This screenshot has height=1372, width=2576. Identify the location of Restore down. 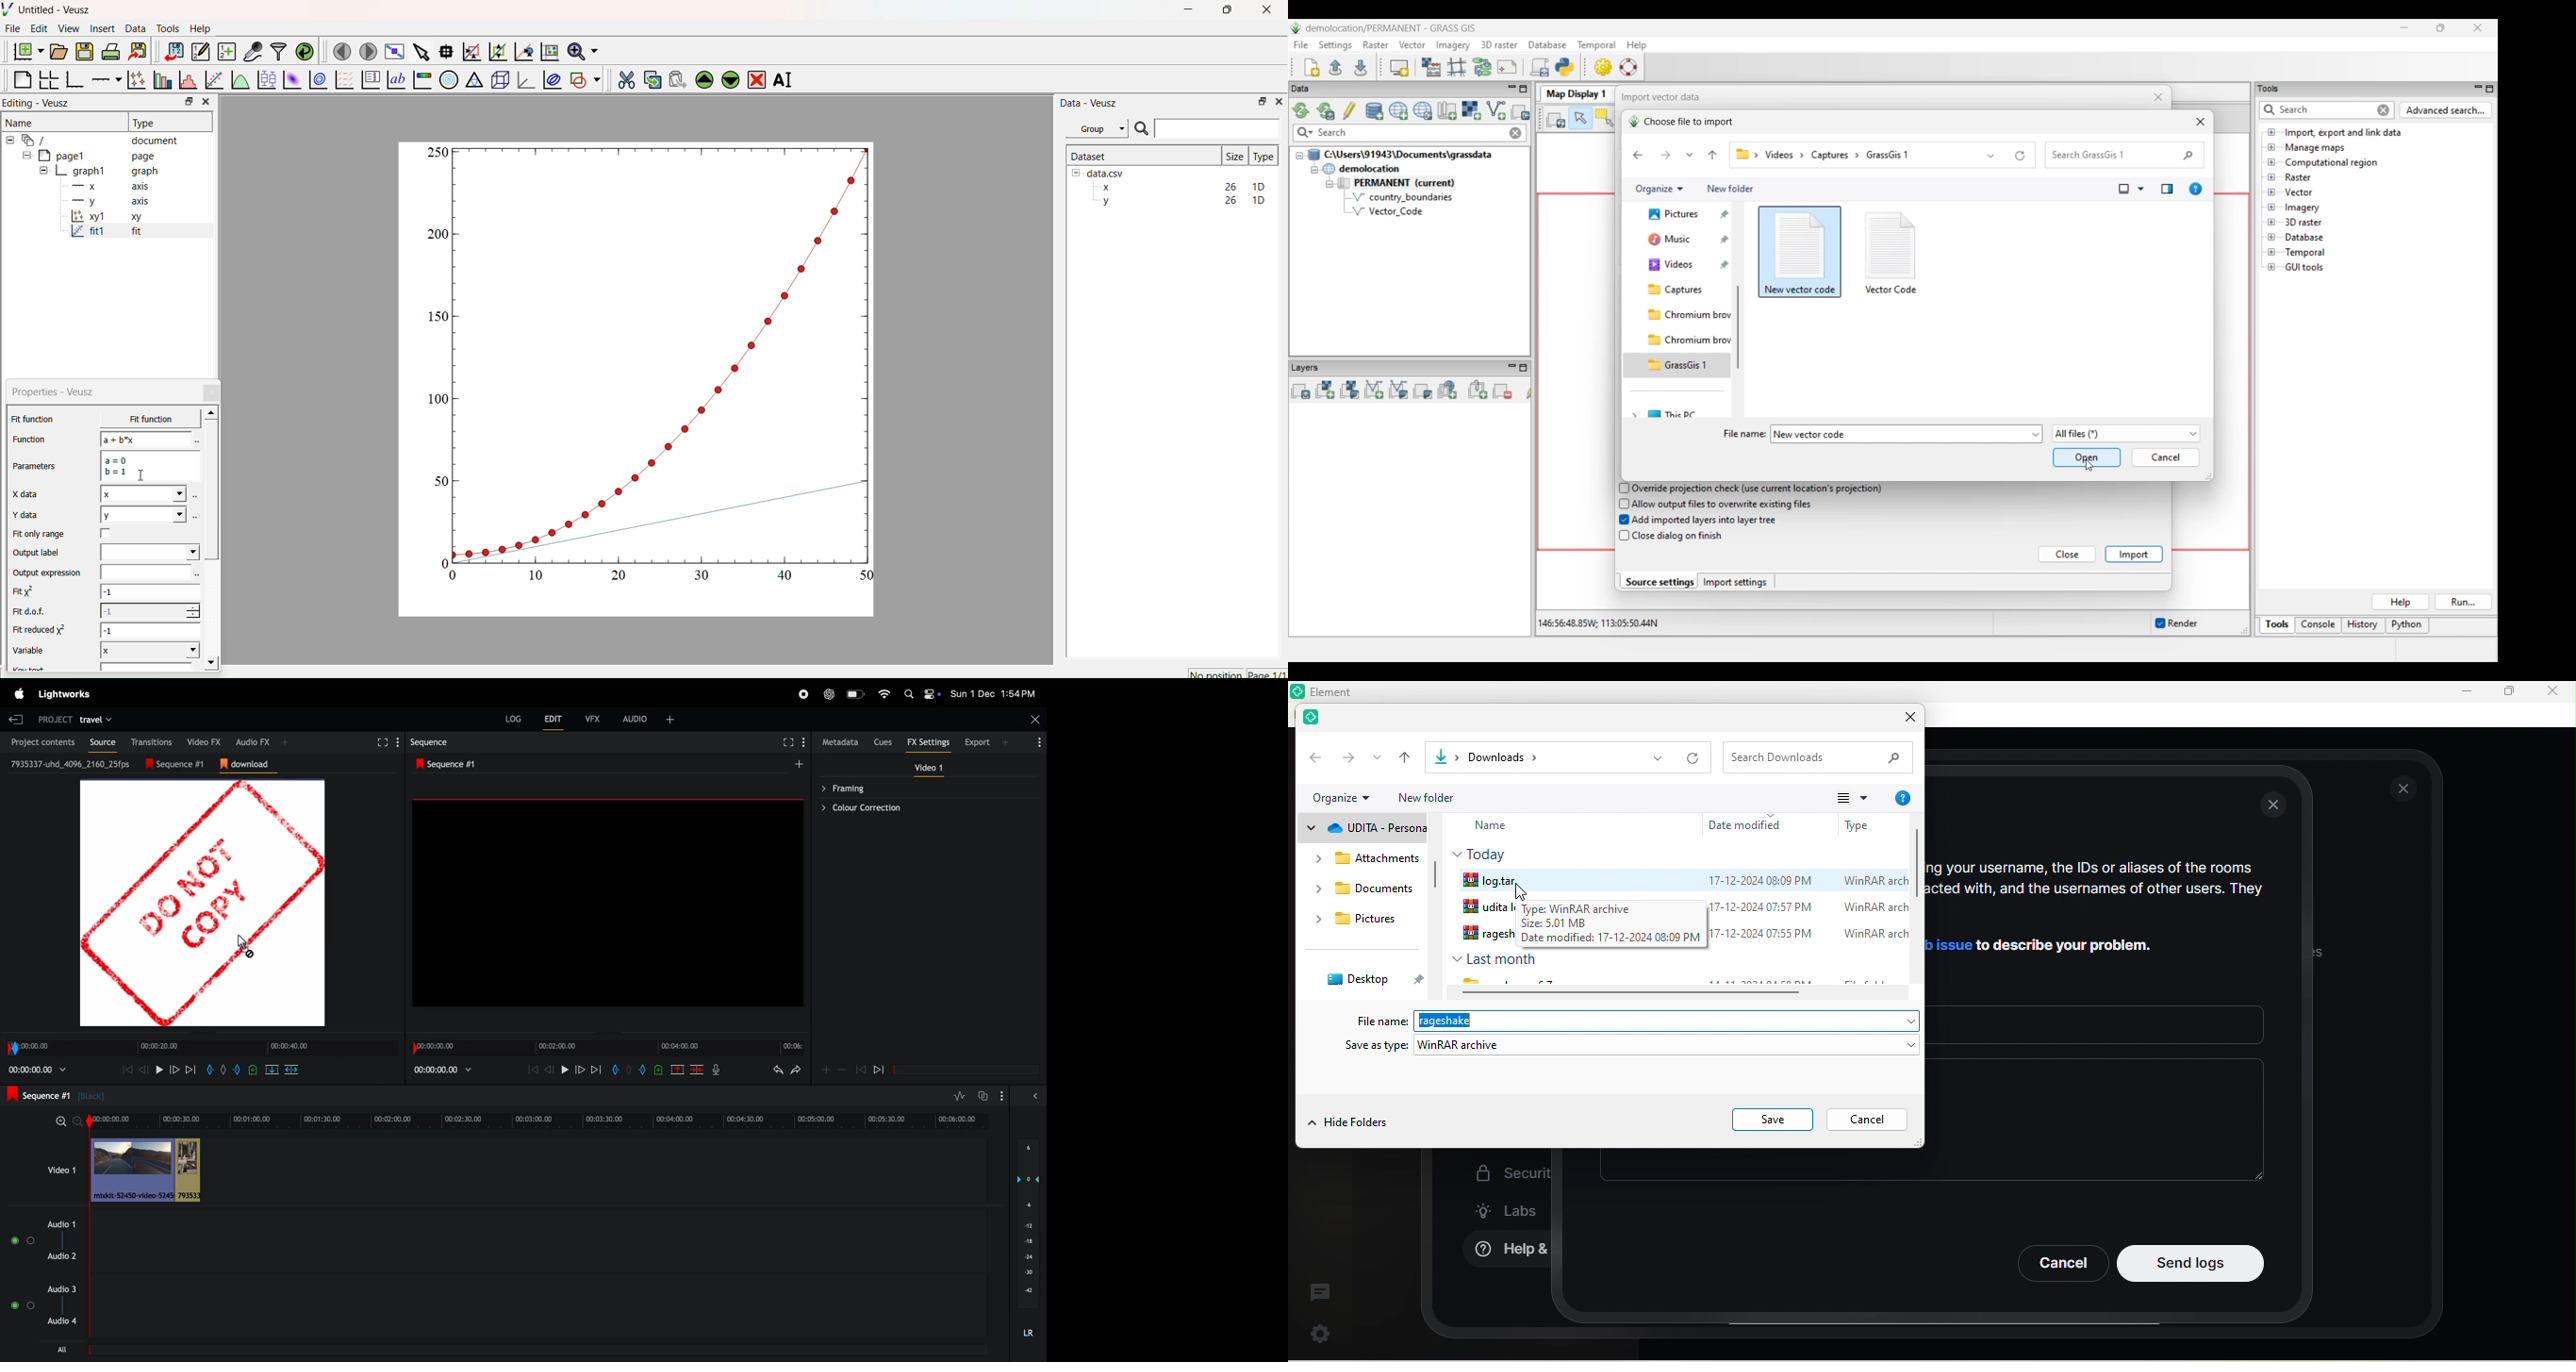
(186, 103).